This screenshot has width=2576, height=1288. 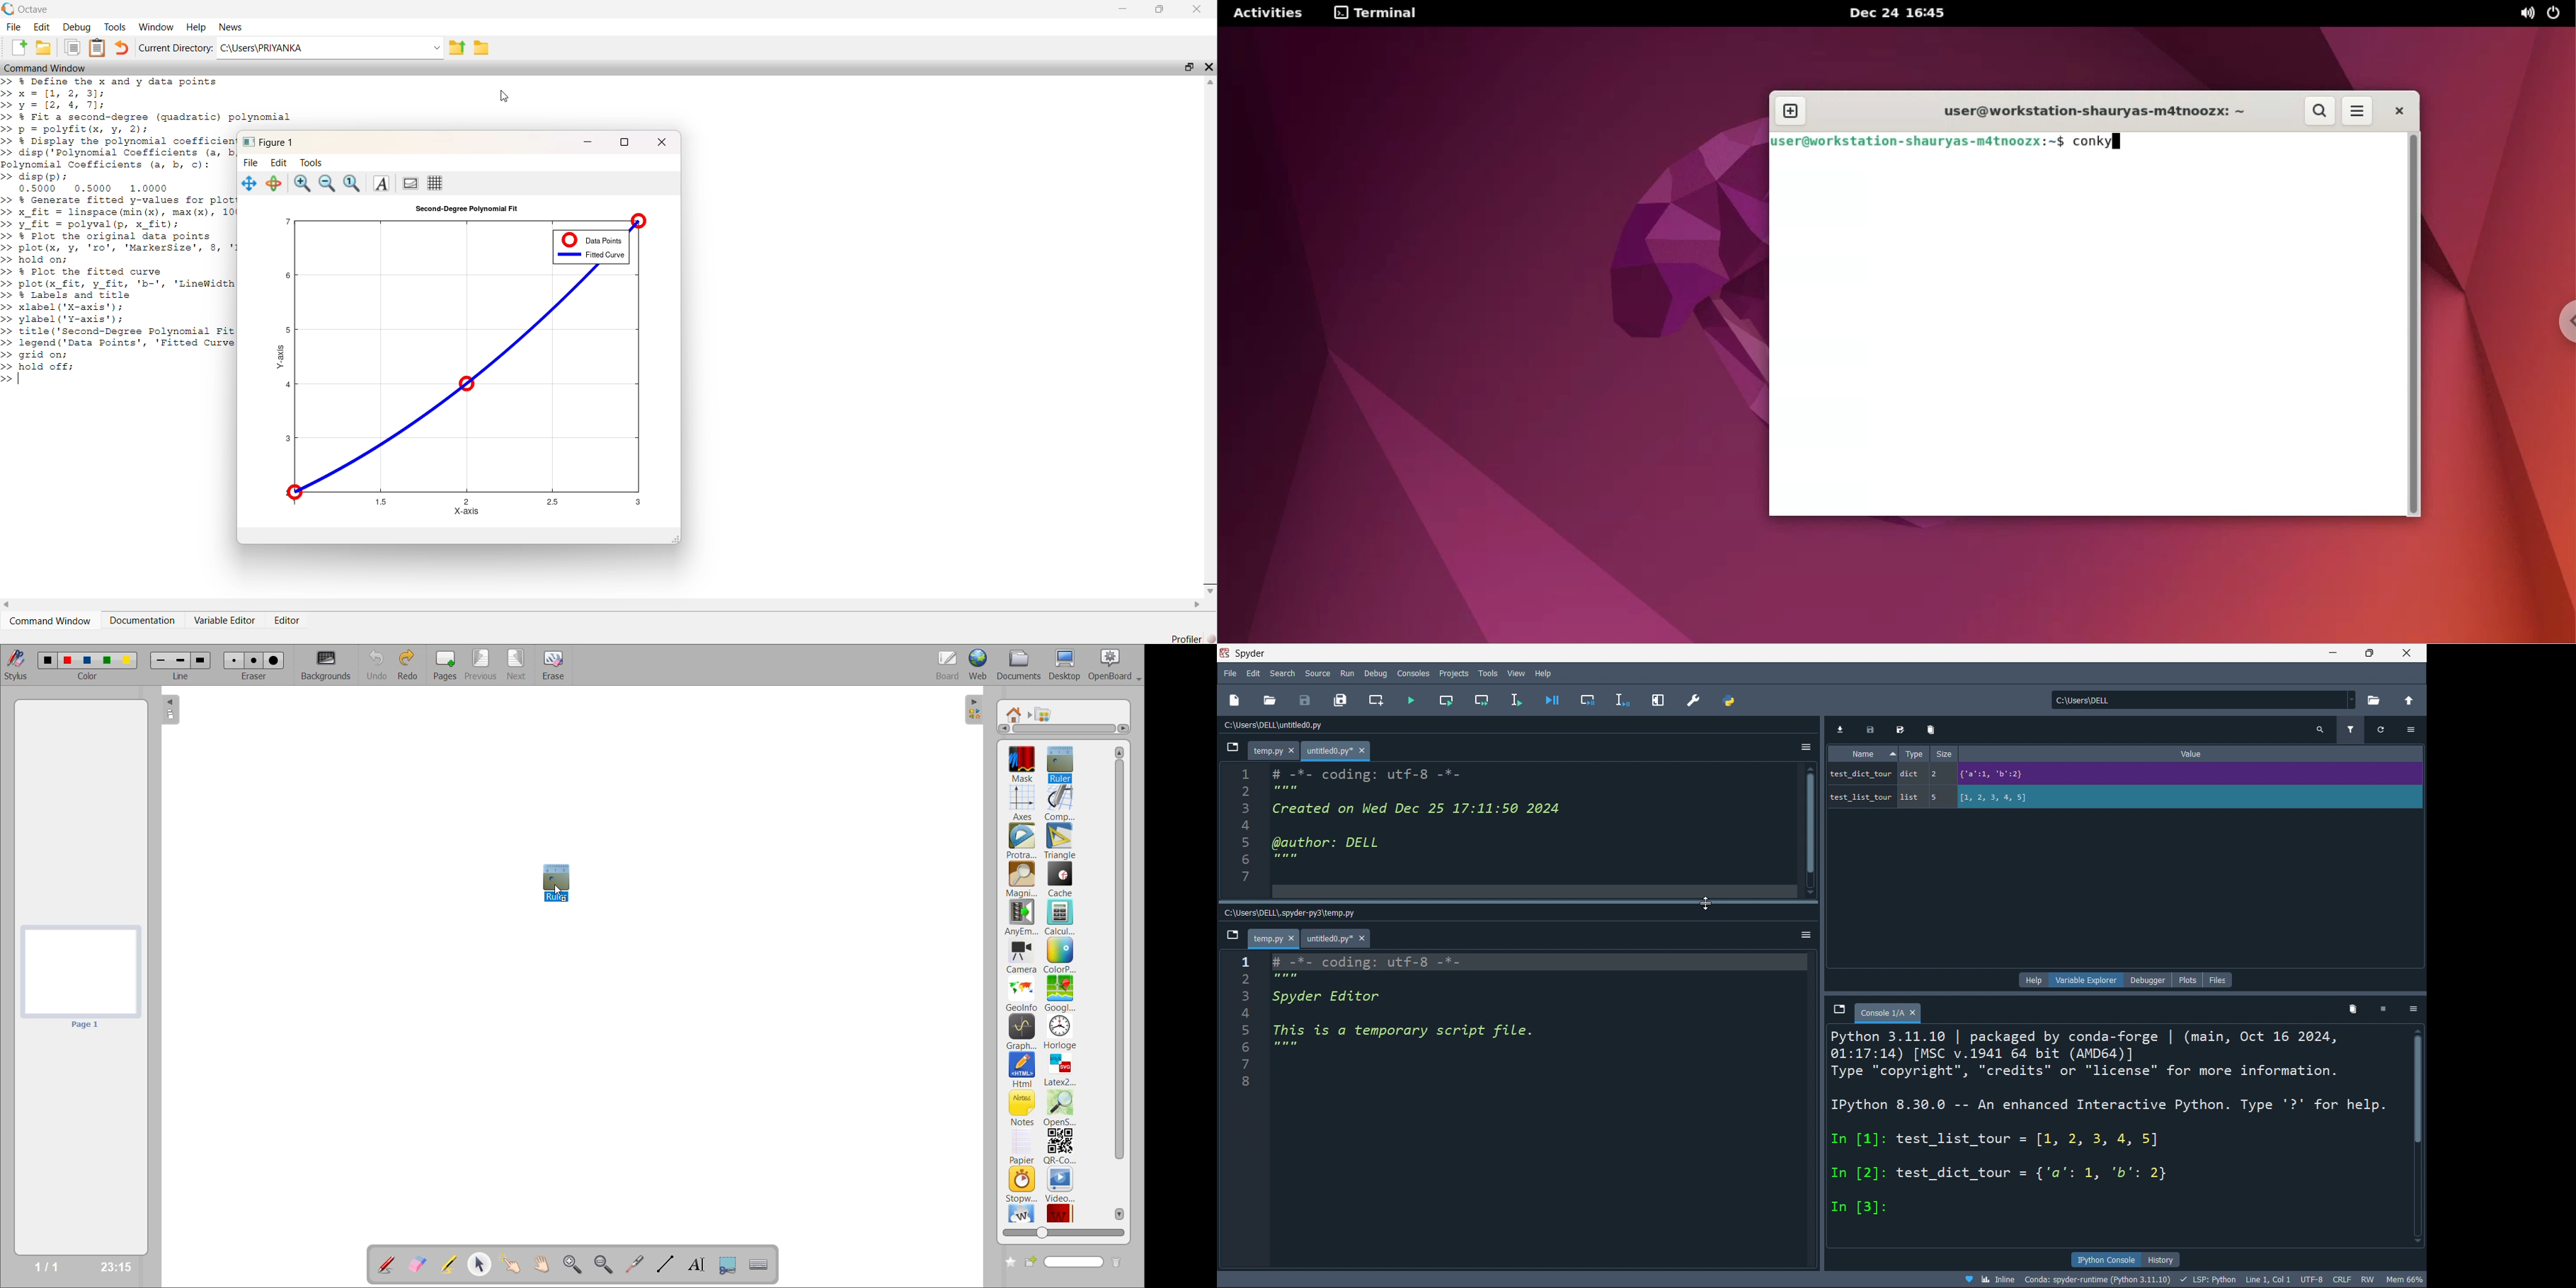 What do you see at coordinates (1341, 700) in the screenshot?
I see `save all files` at bounding box center [1341, 700].